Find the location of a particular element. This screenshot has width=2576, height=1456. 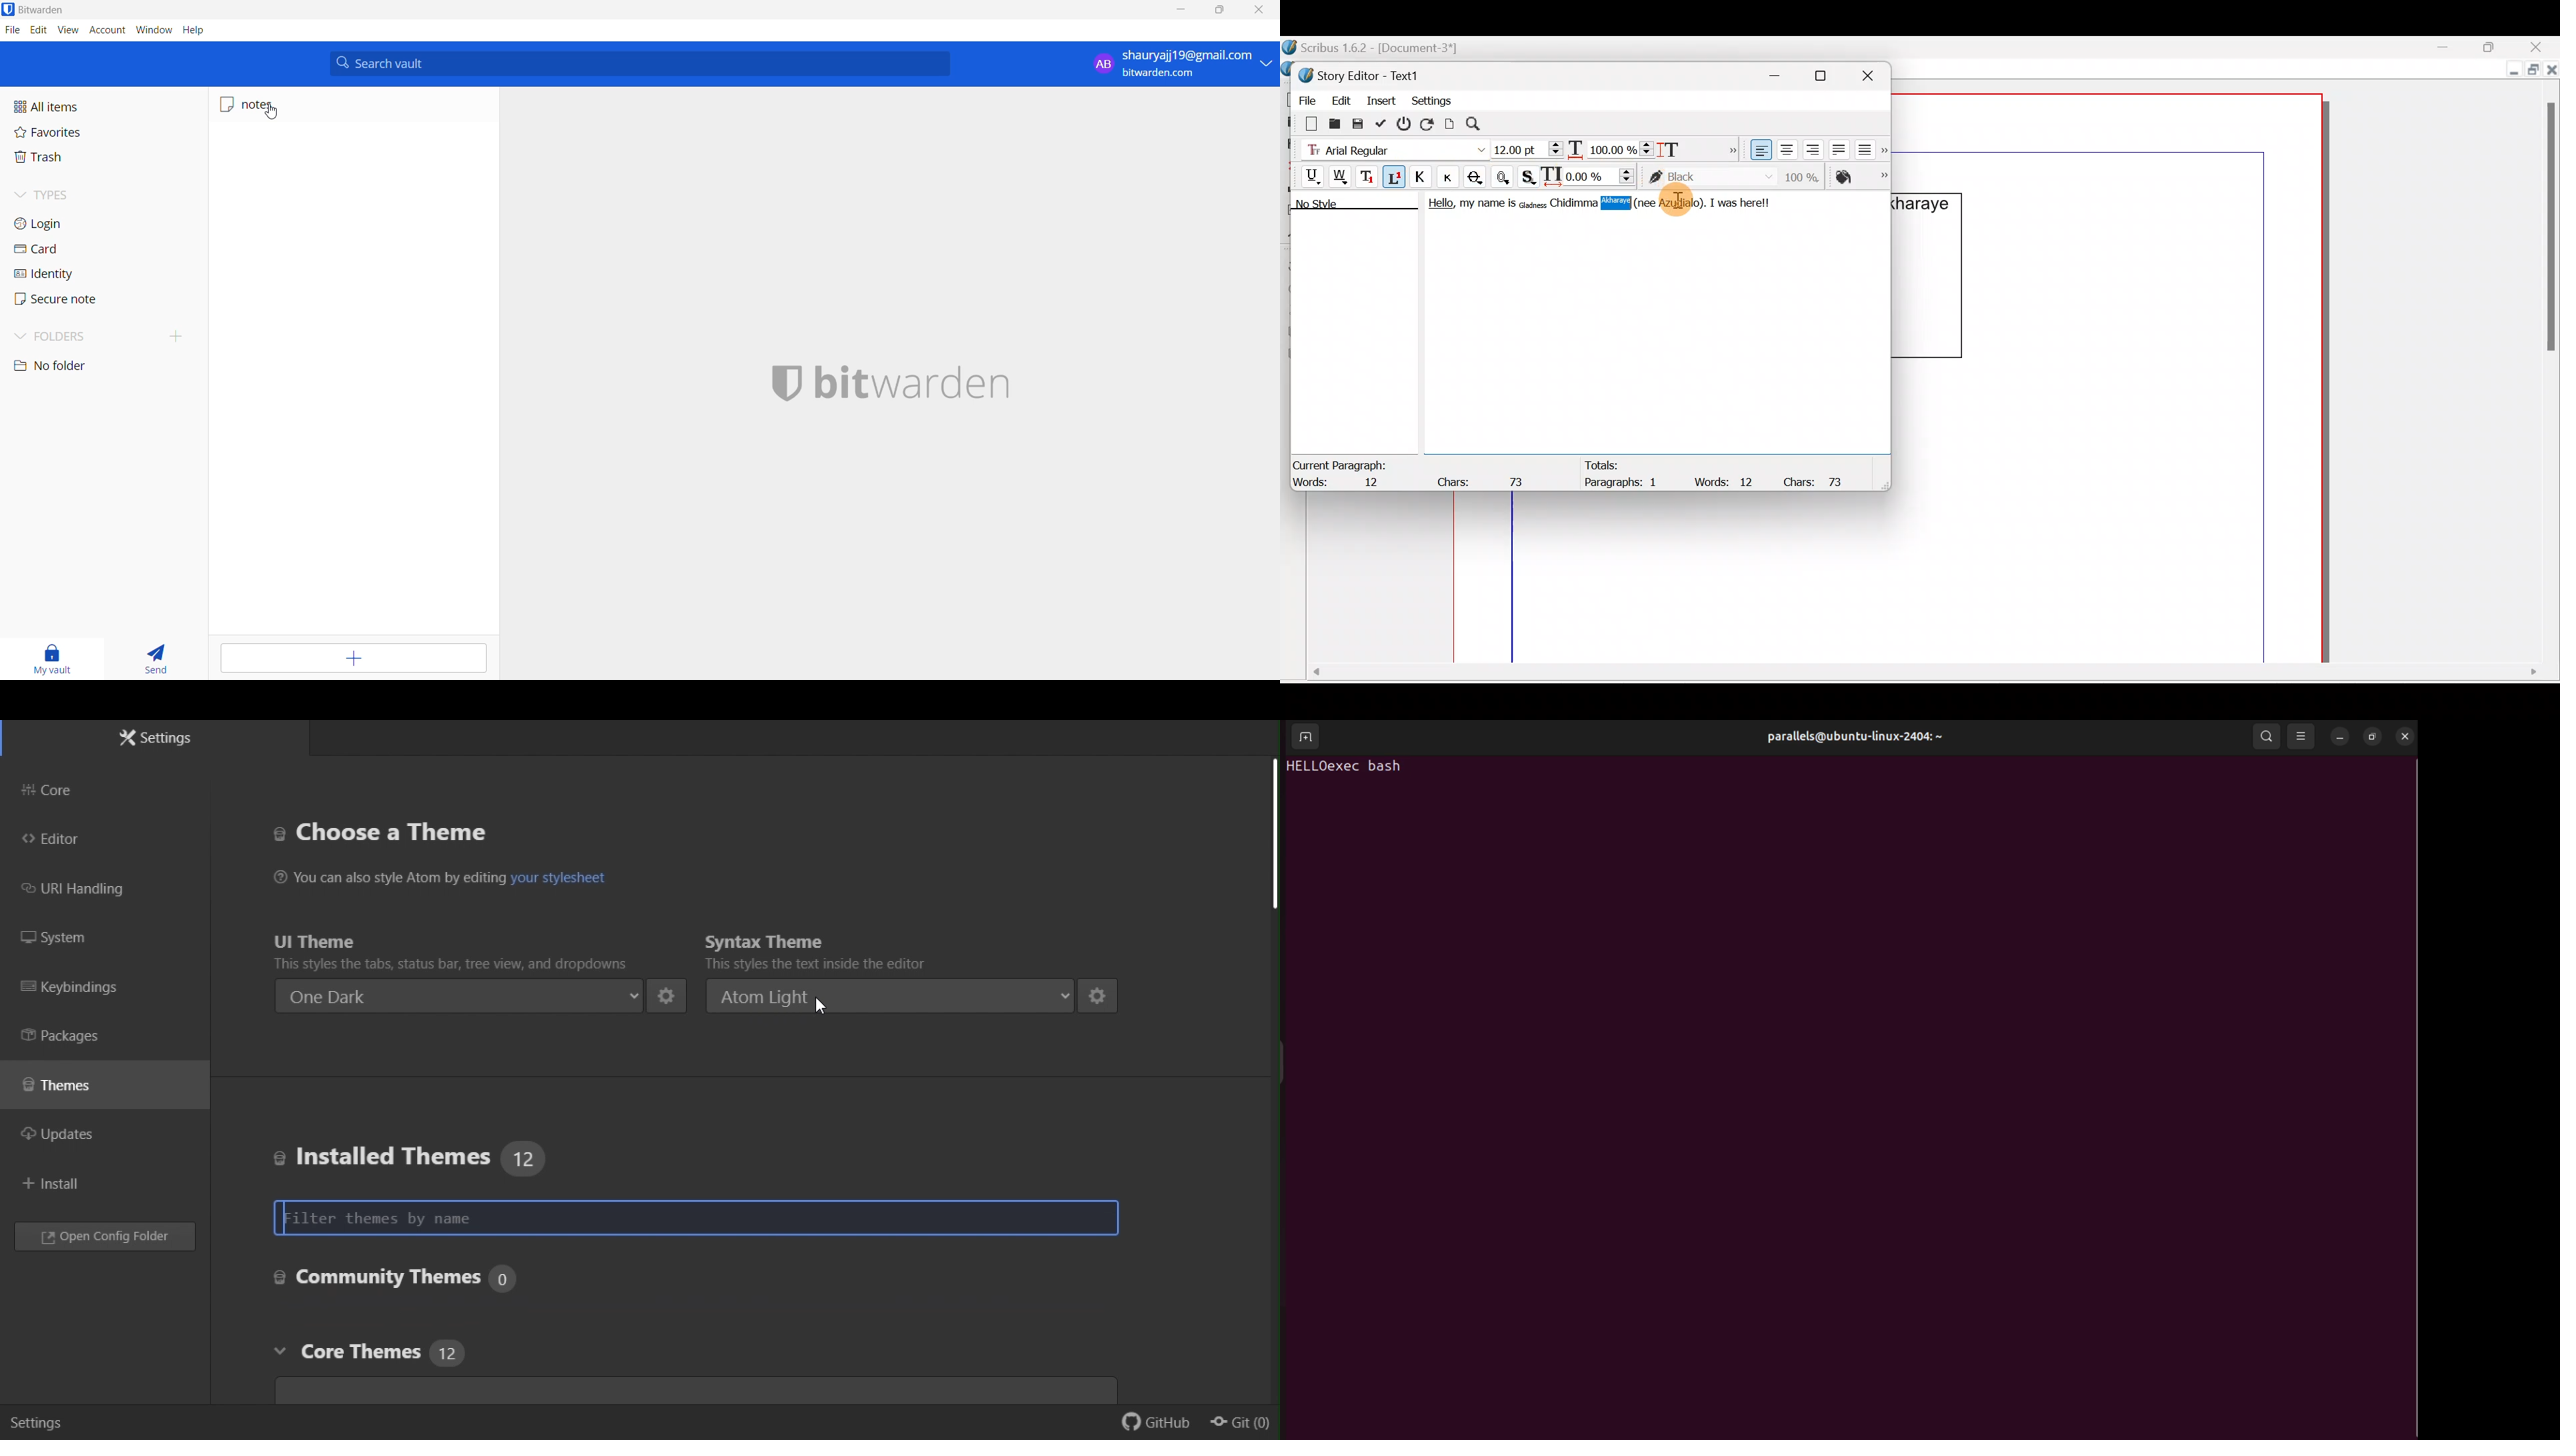

(nee is located at coordinates (1661, 202).